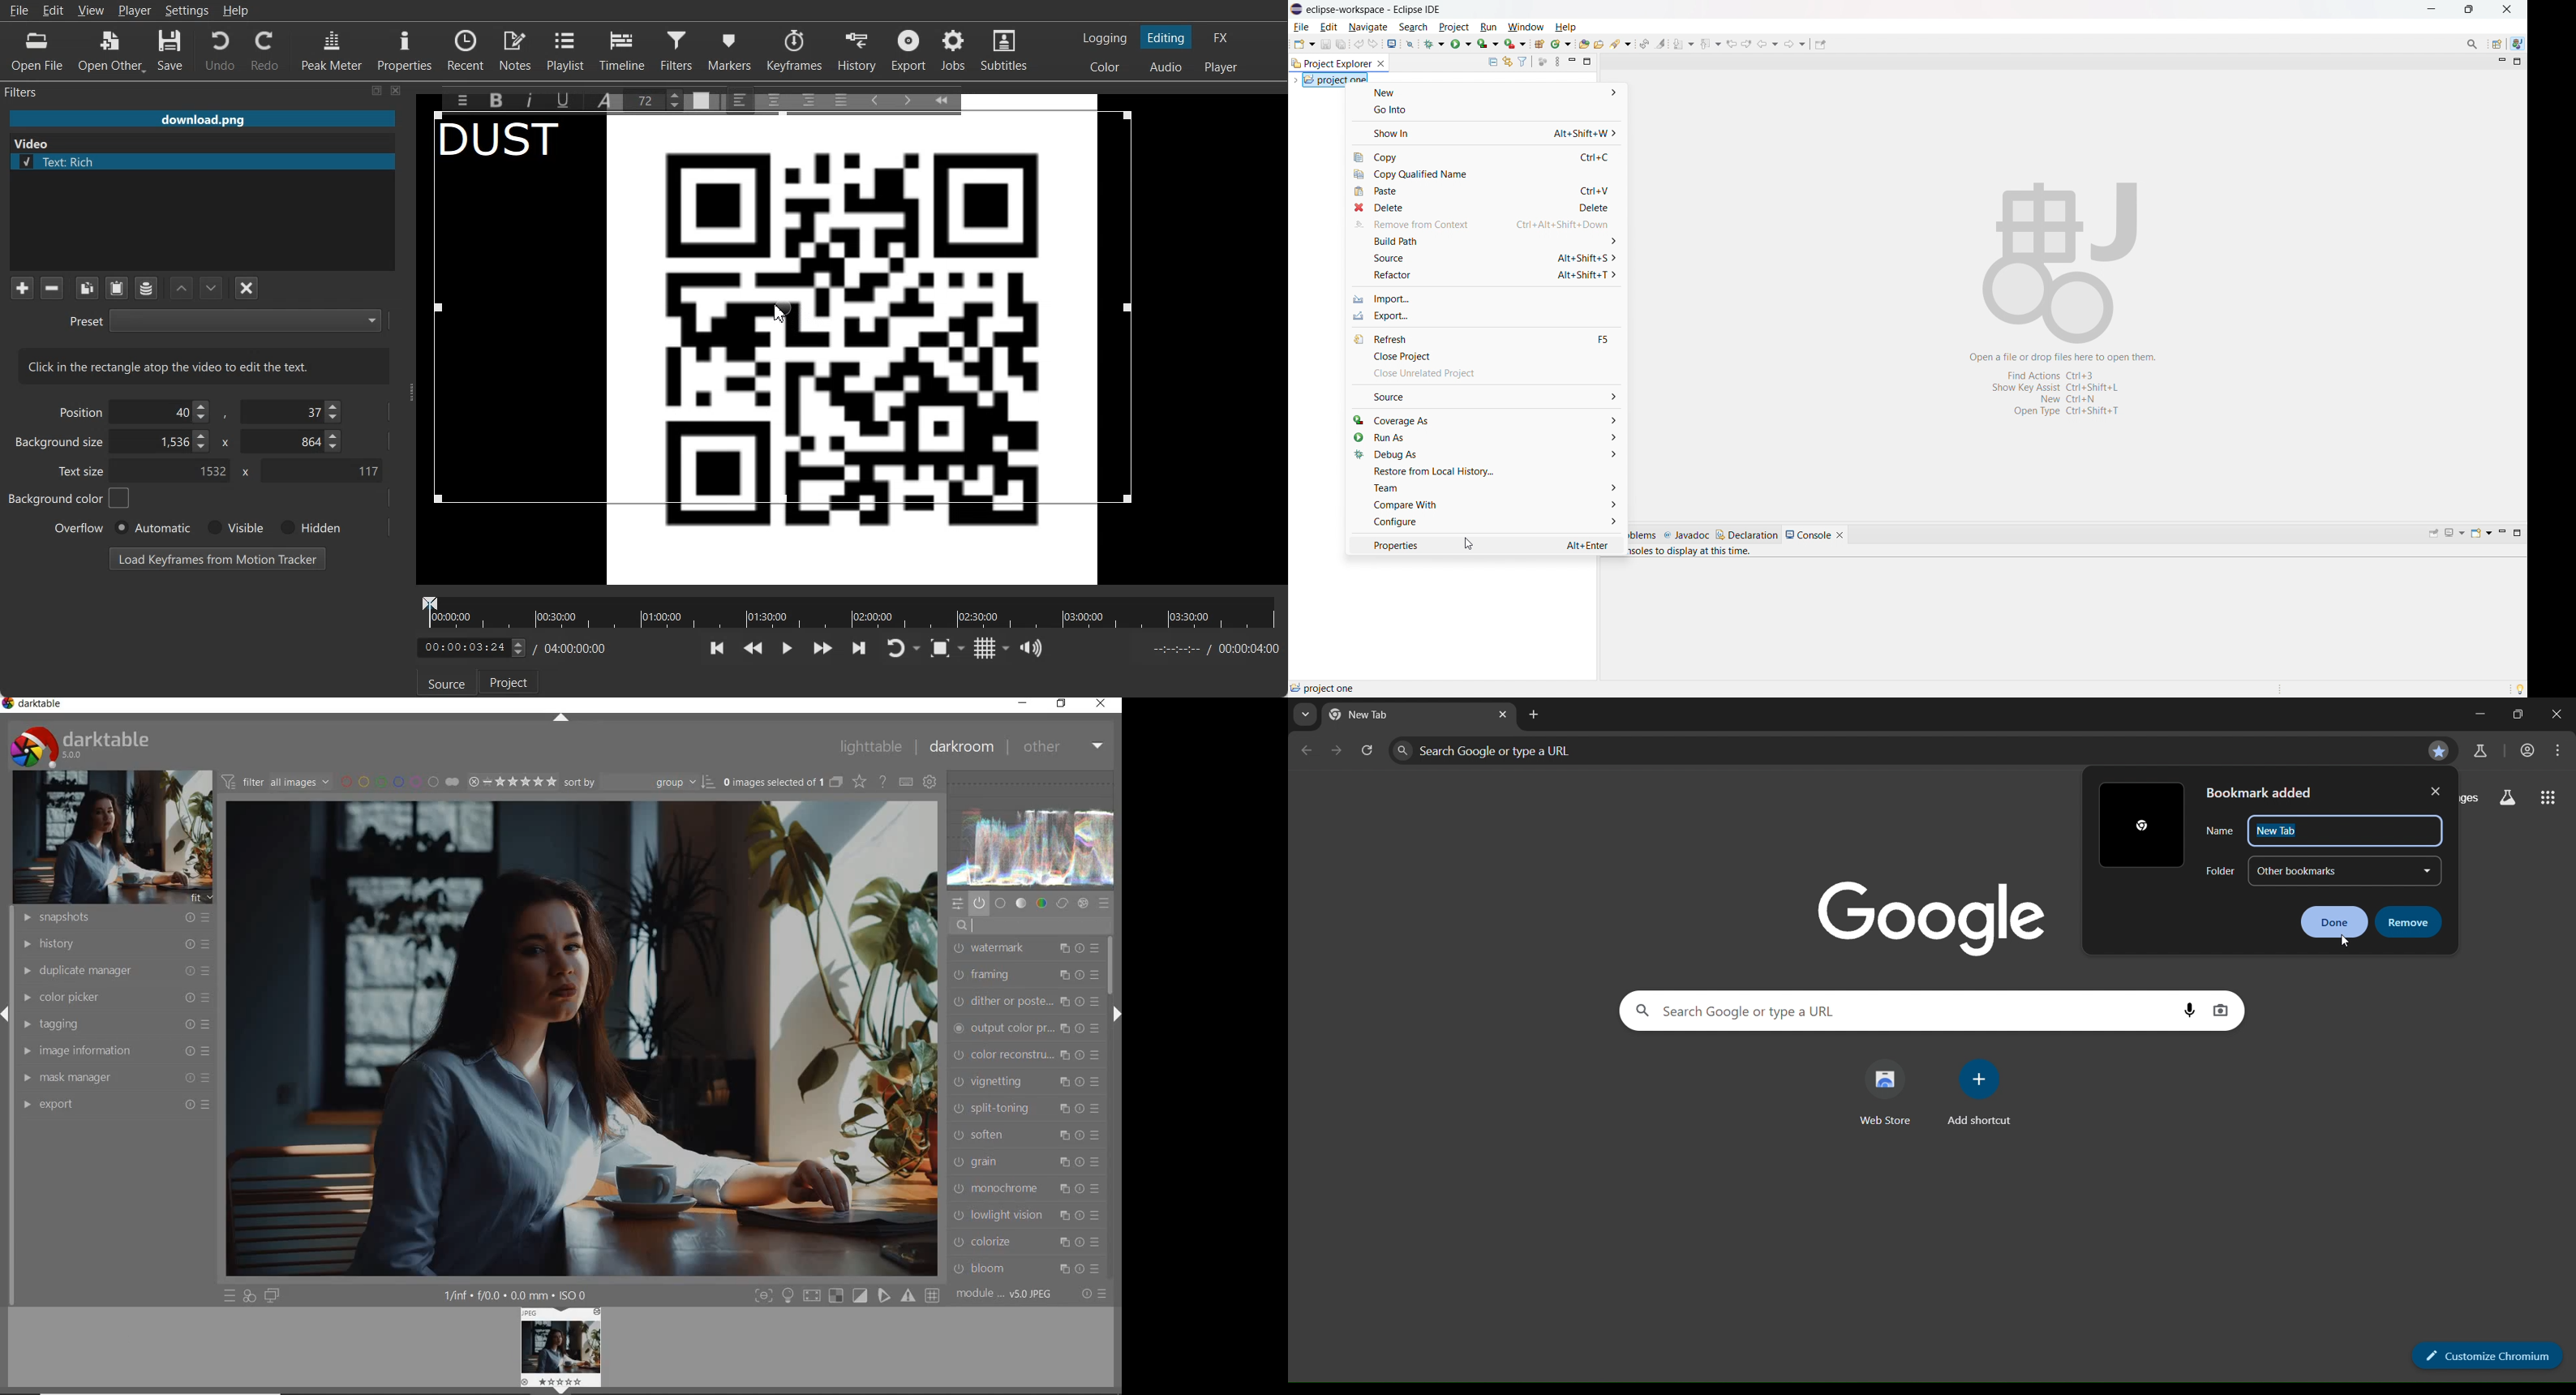  I want to click on Hidden, so click(307, 527).